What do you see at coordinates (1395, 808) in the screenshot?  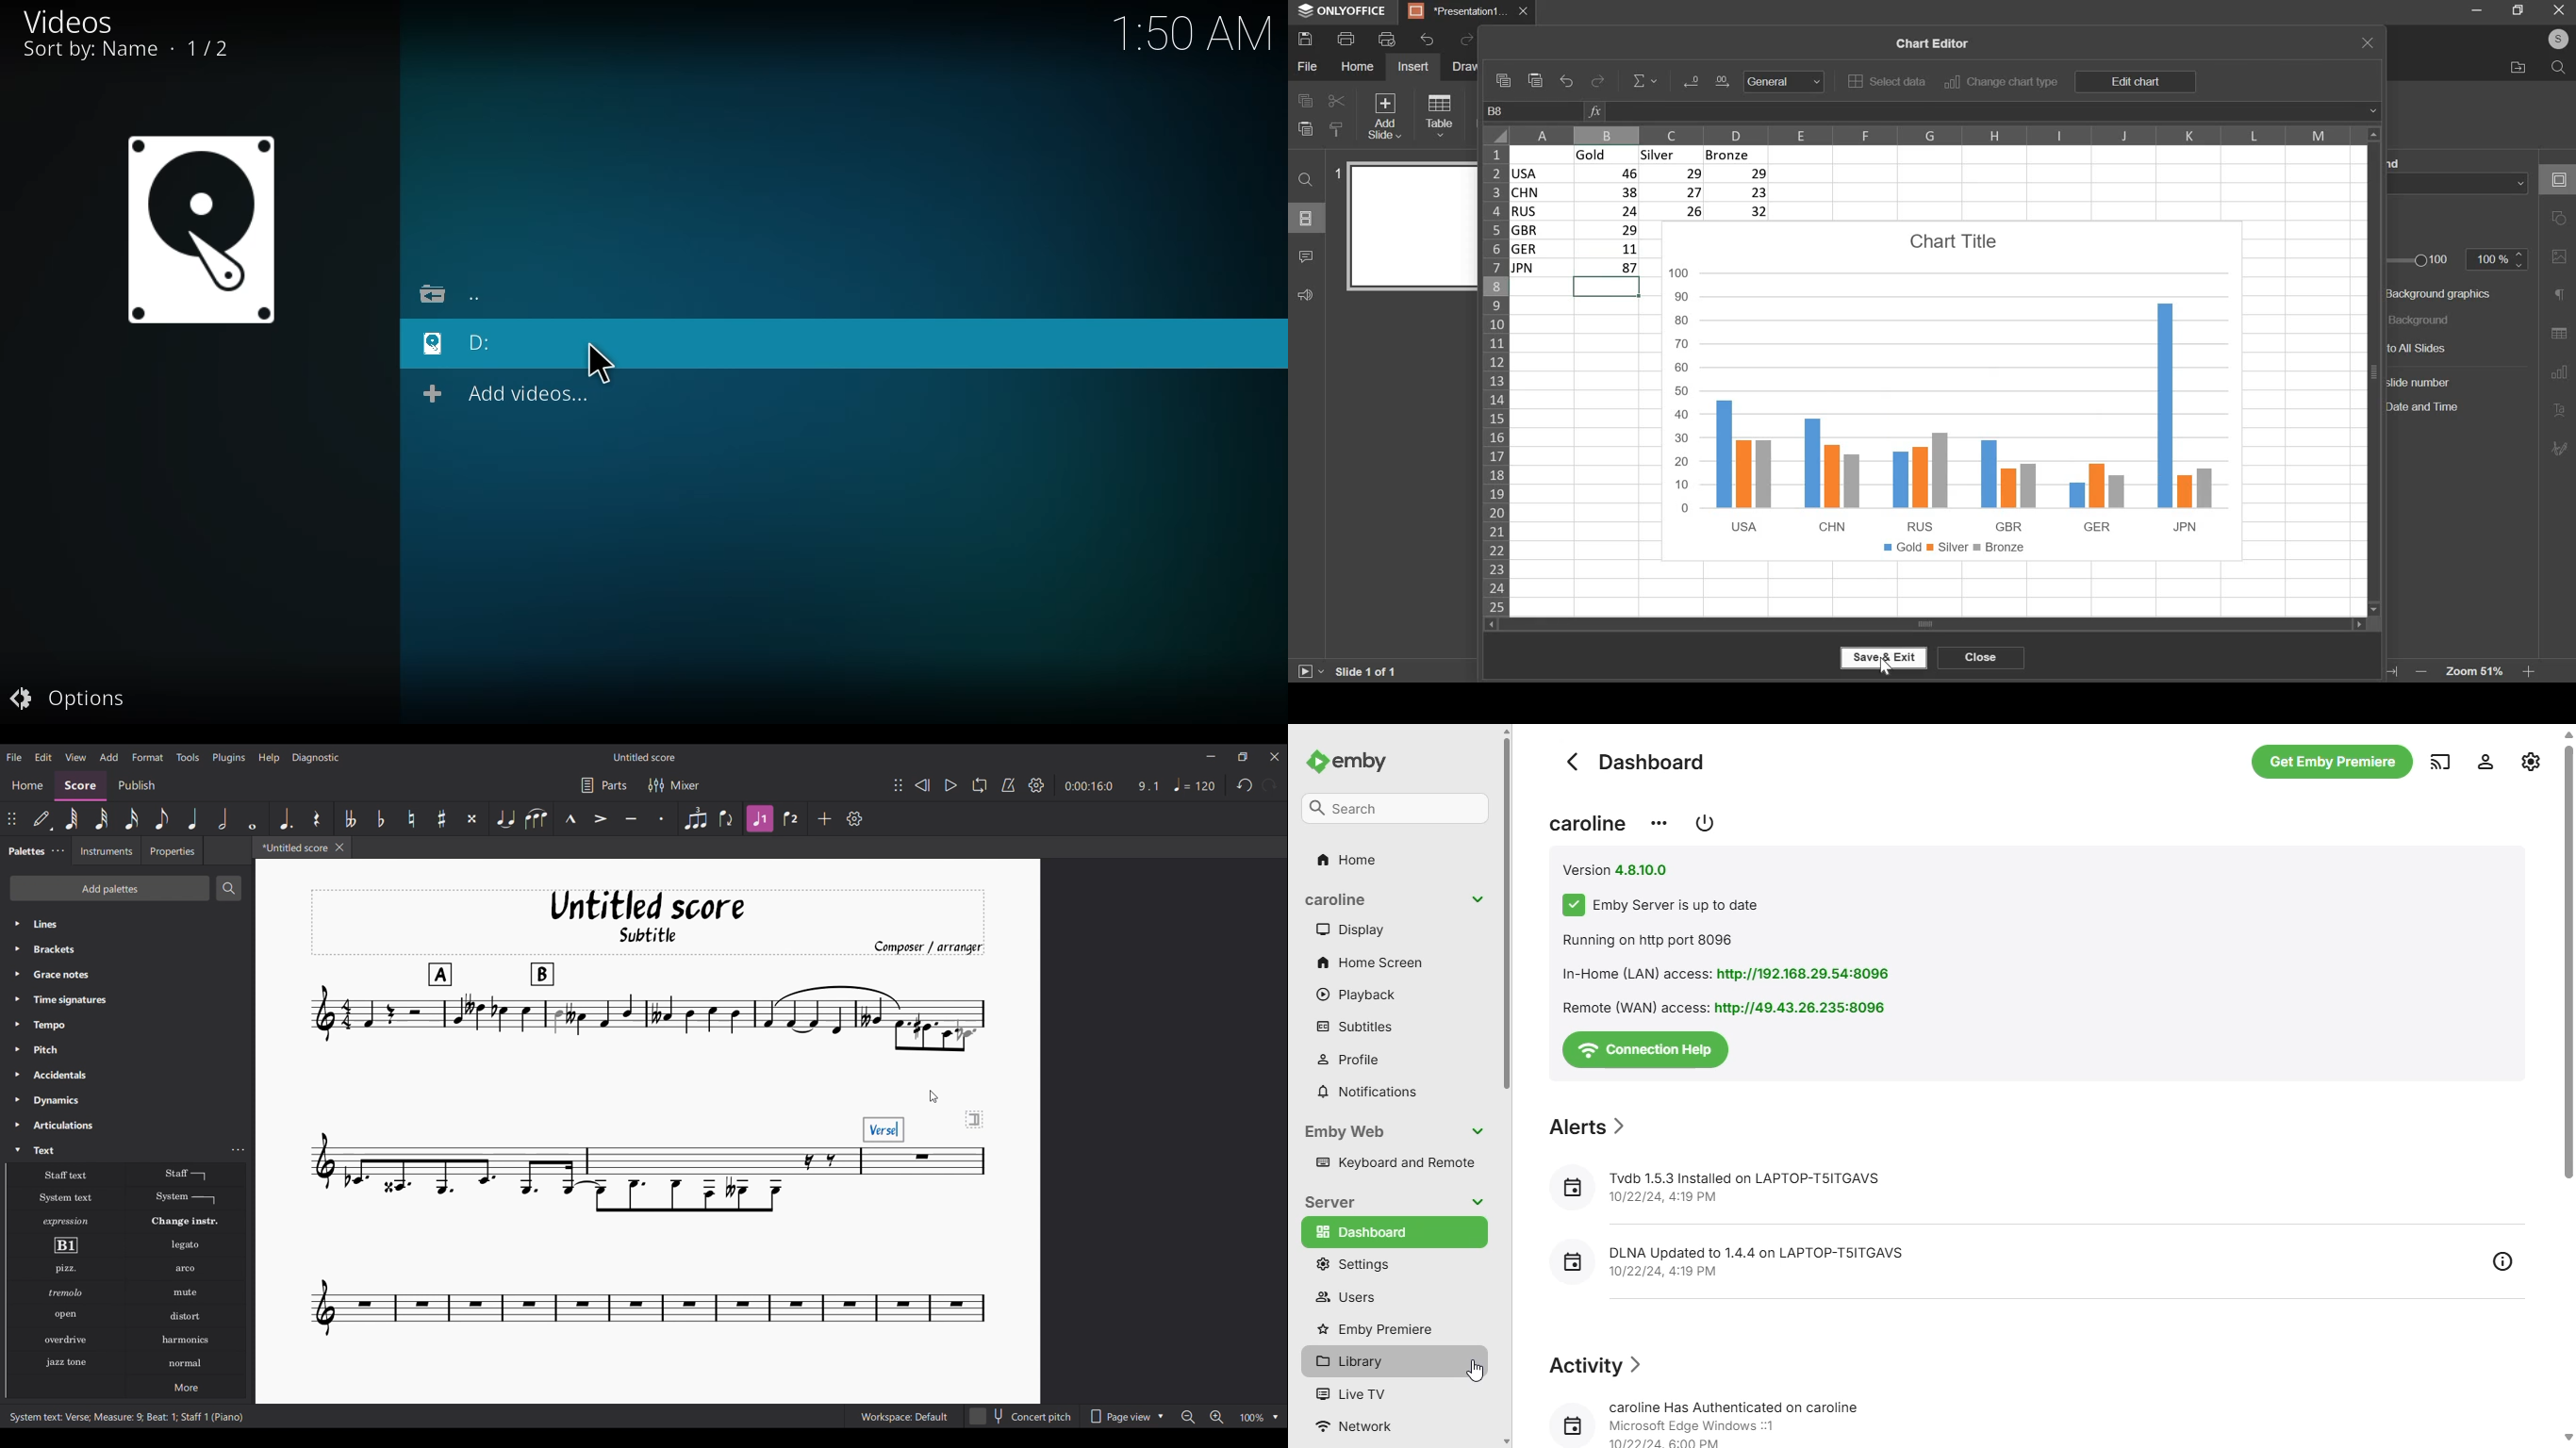 I see `search` at bounding box center [1395, 808].